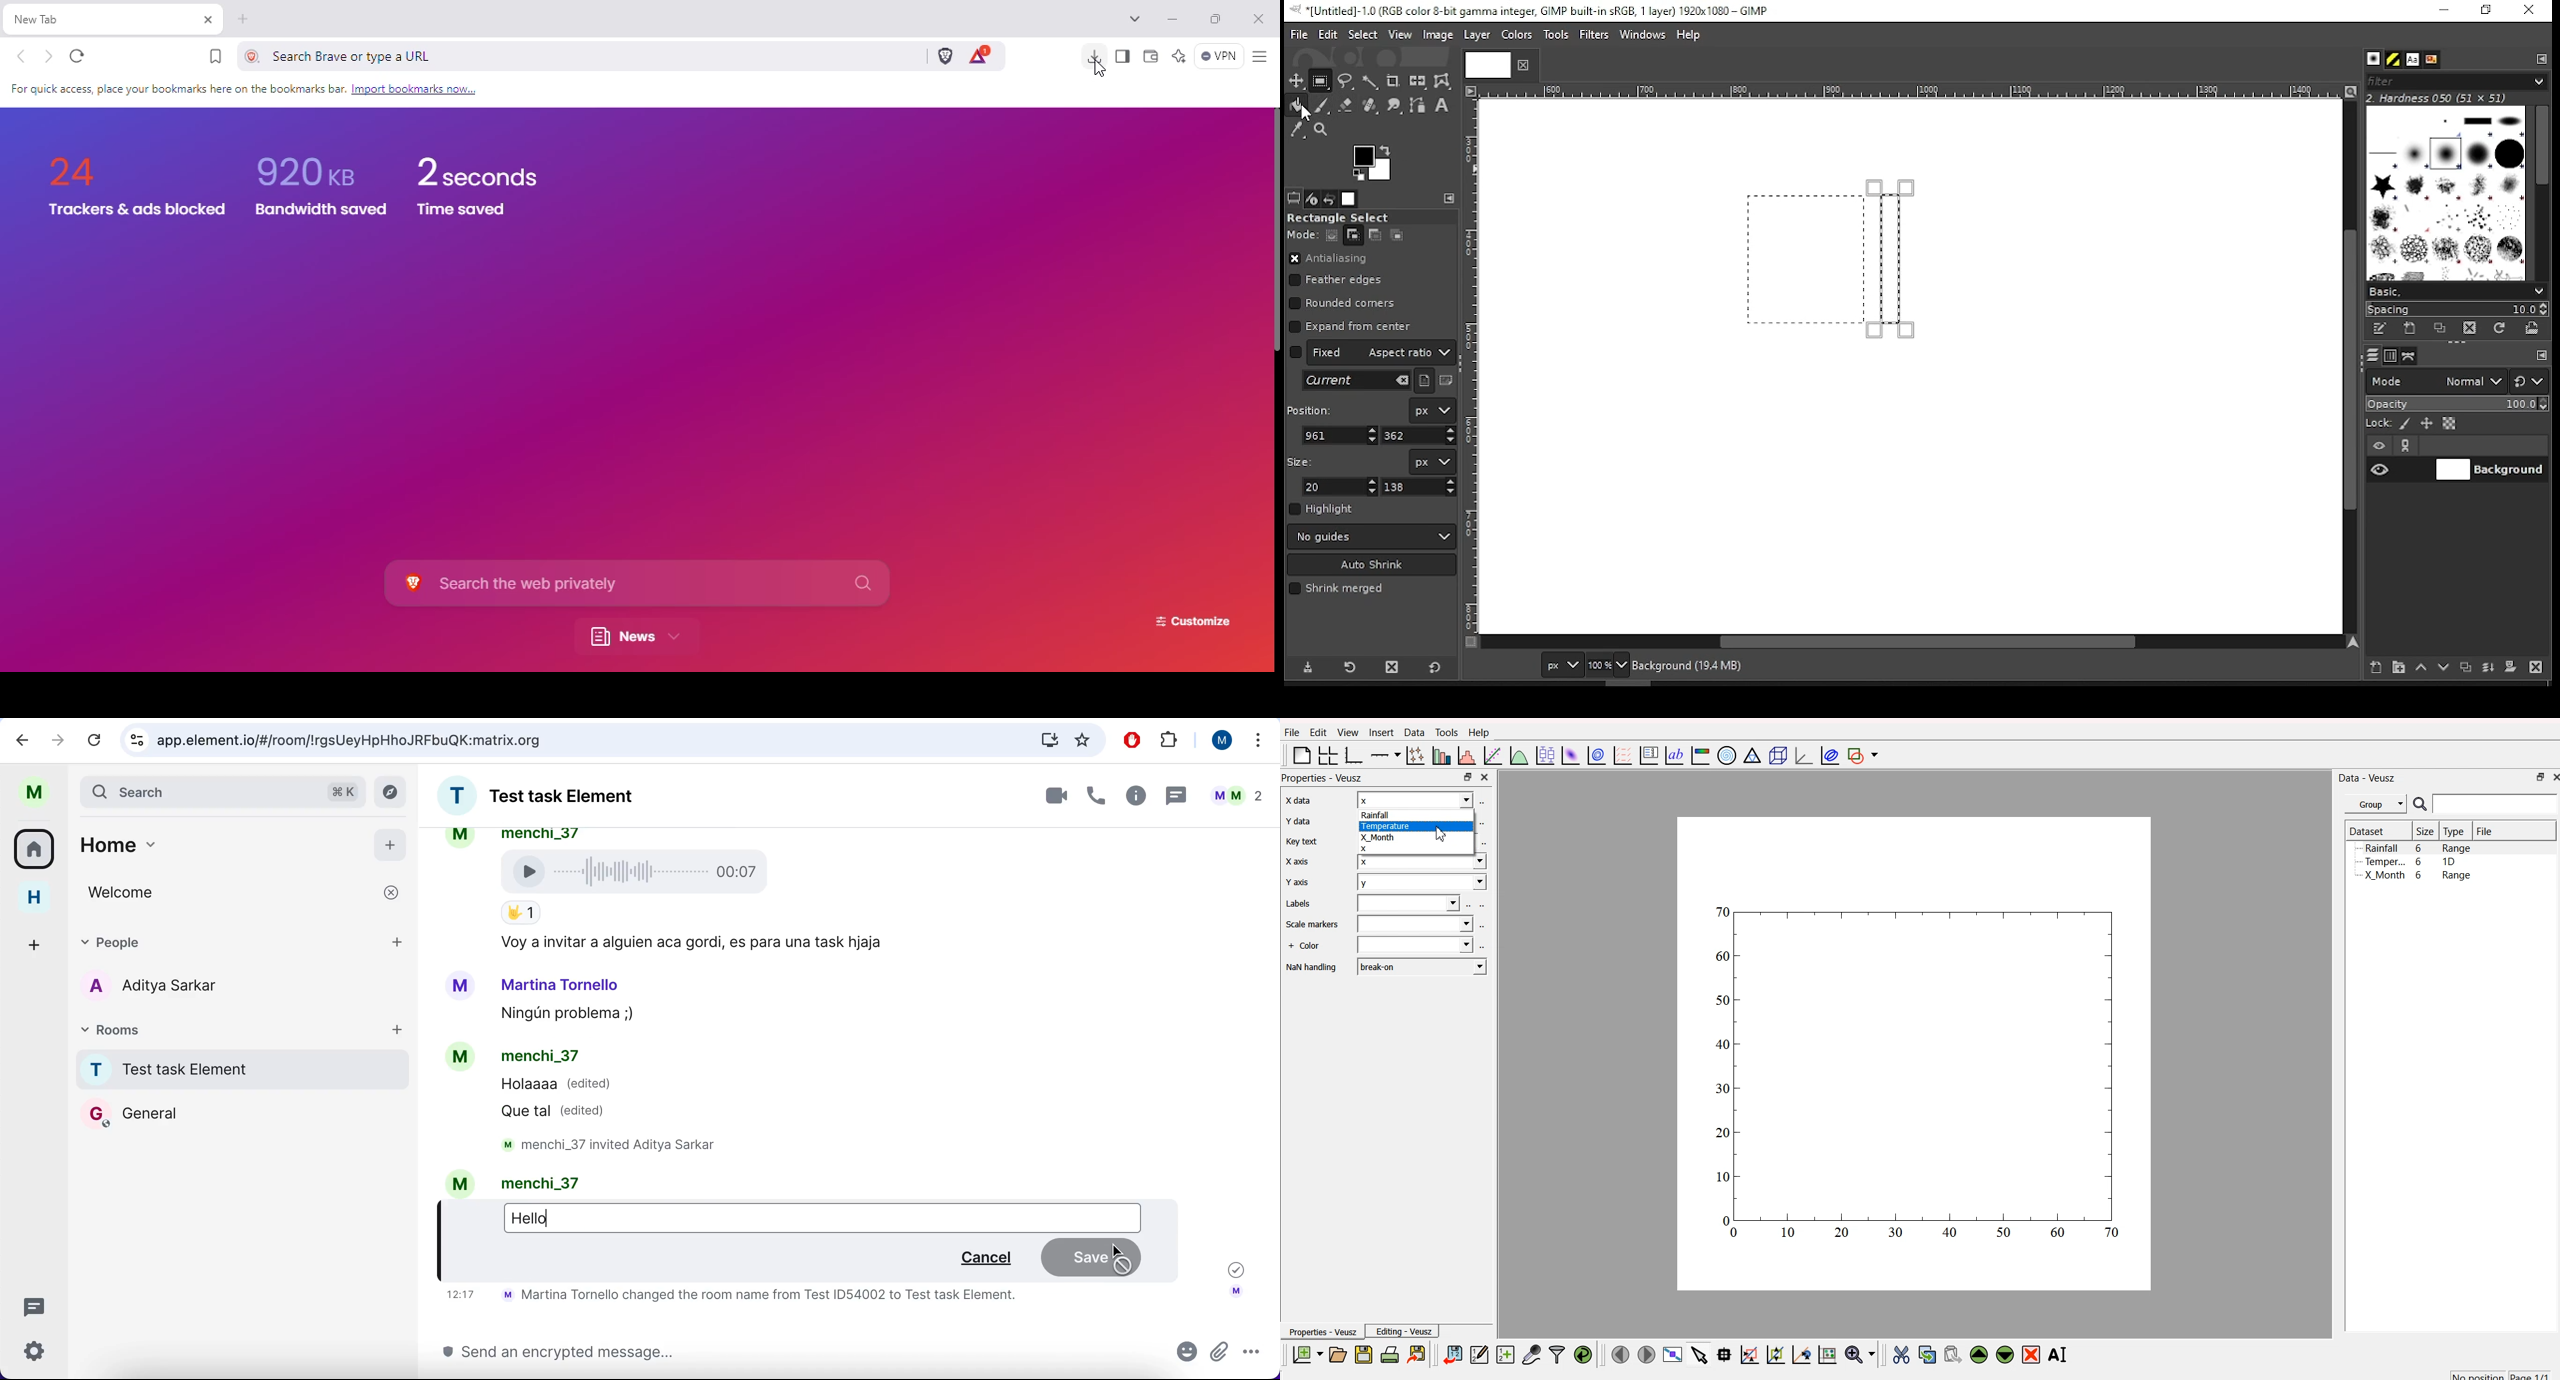  I want to click on cancel, so click(982, 1258).